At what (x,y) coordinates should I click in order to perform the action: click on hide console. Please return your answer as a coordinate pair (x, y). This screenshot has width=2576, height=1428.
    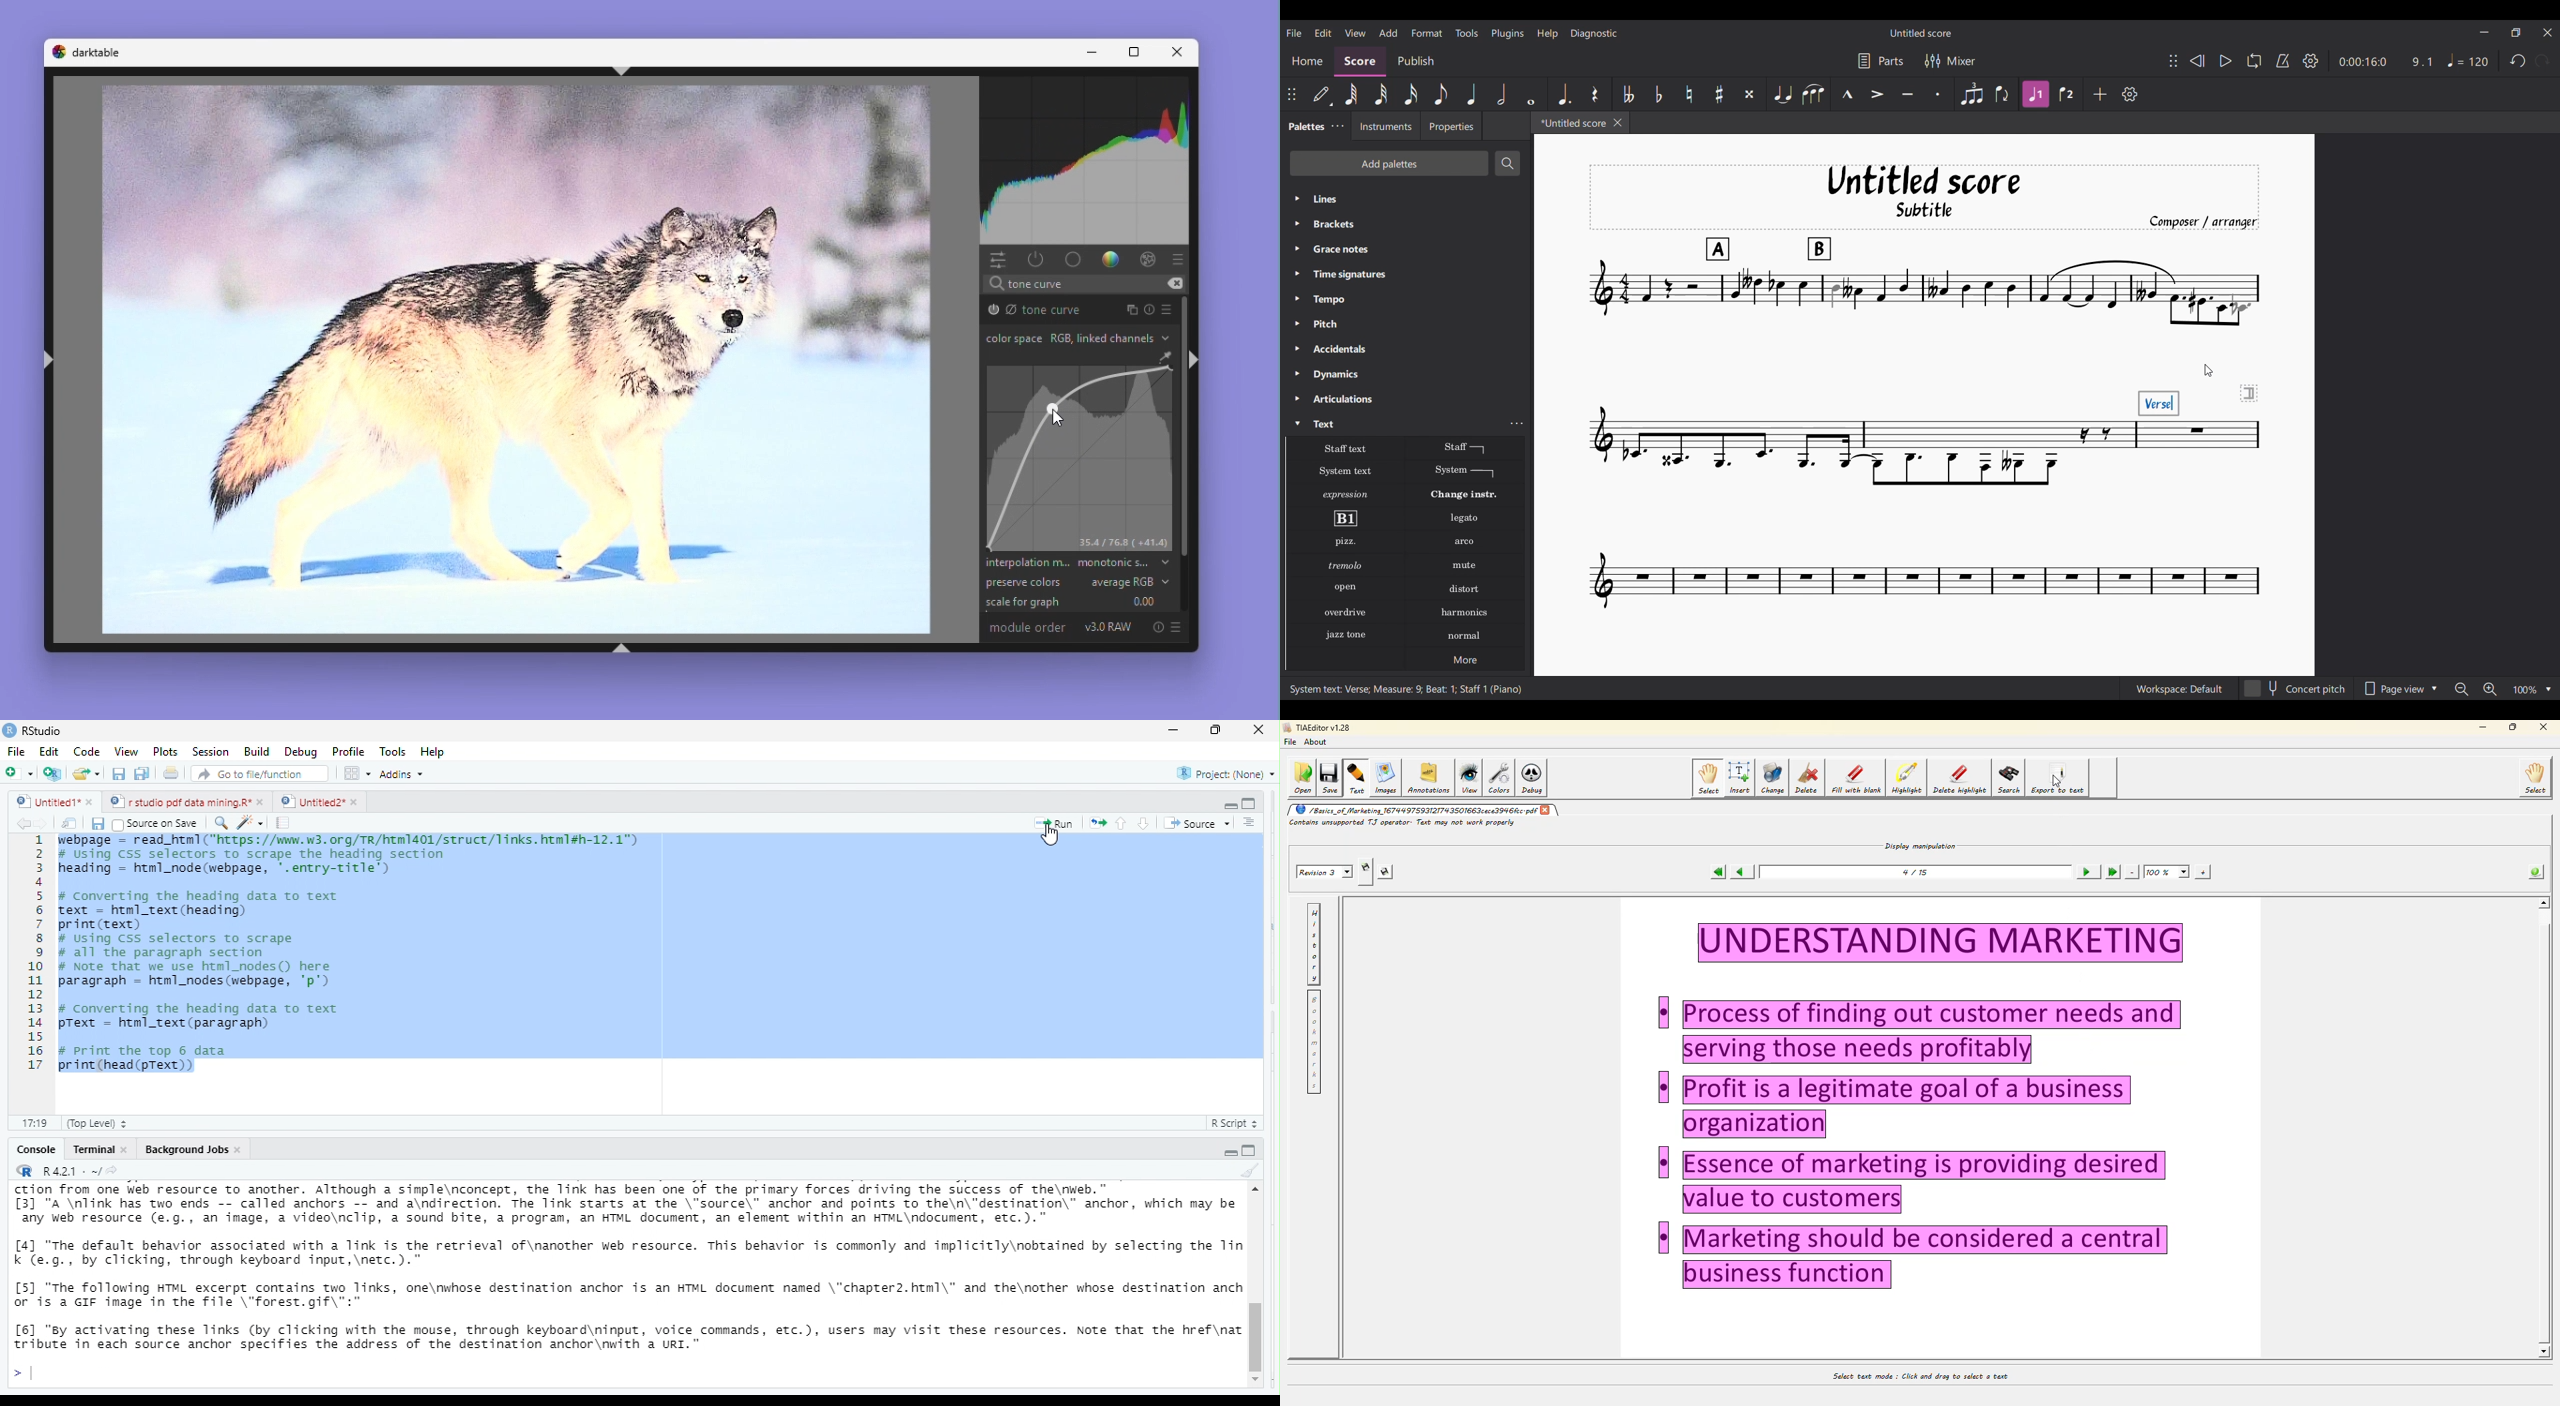
    Looking at the image, I should click on (1247, 1151).